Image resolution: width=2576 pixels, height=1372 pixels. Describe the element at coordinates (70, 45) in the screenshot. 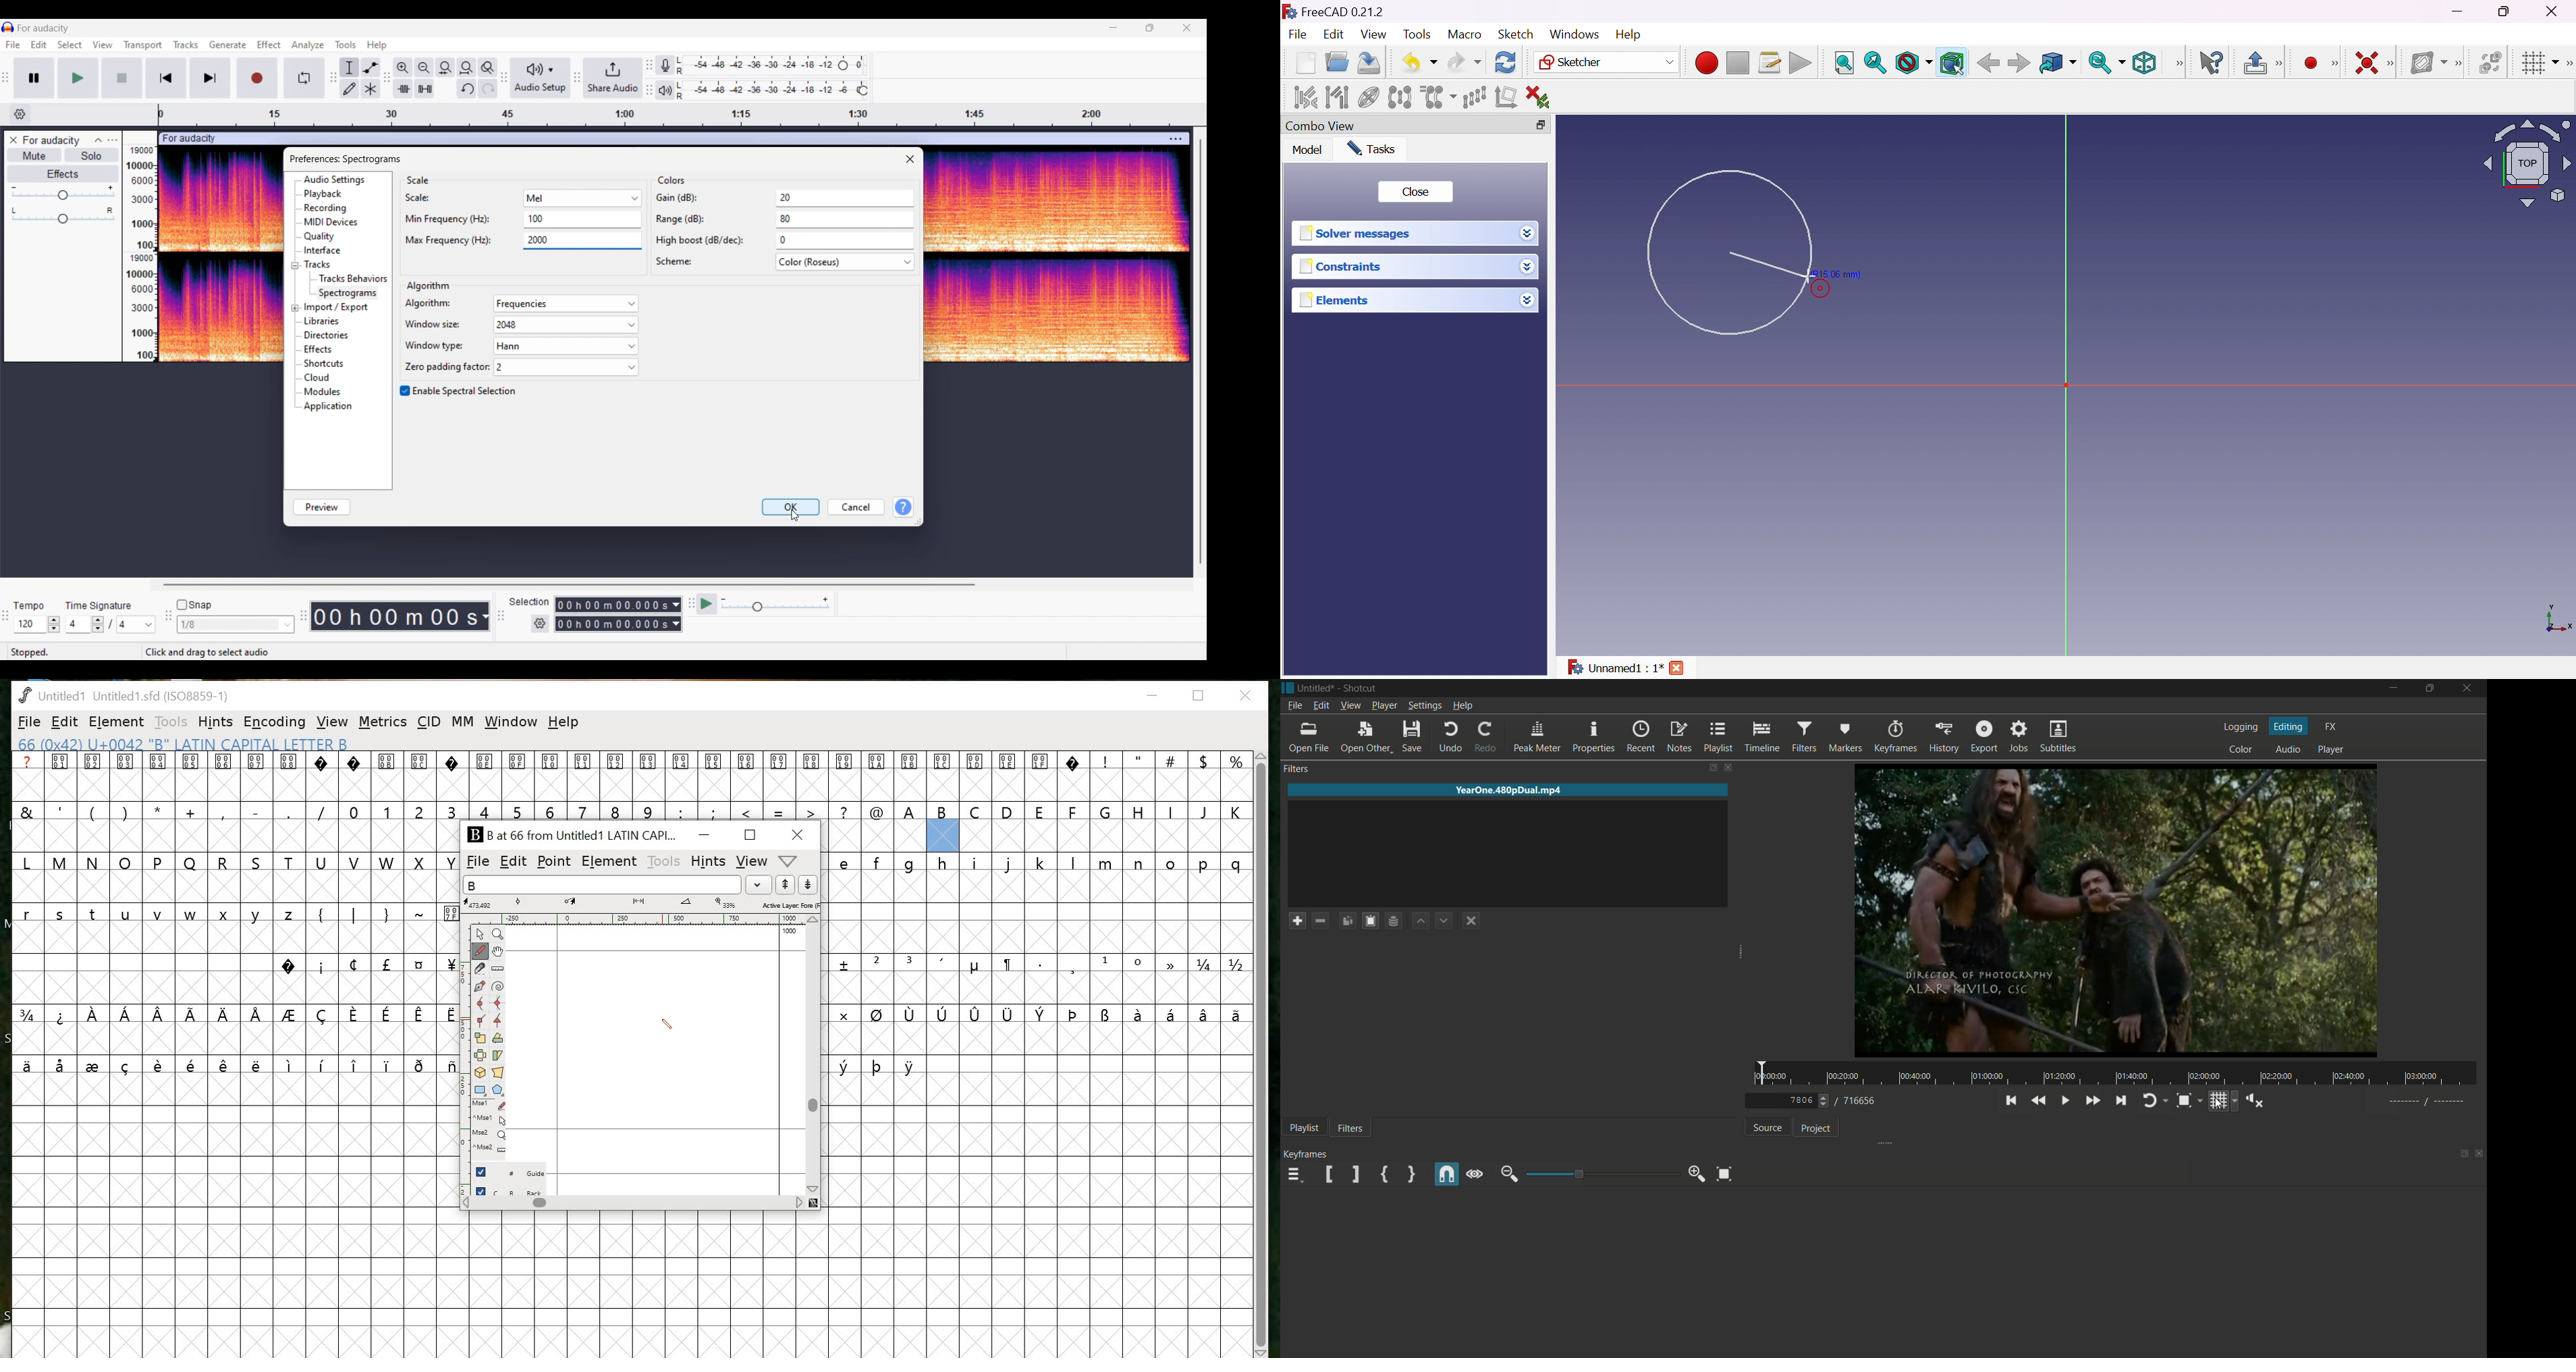

I see `Select menu` at that location.